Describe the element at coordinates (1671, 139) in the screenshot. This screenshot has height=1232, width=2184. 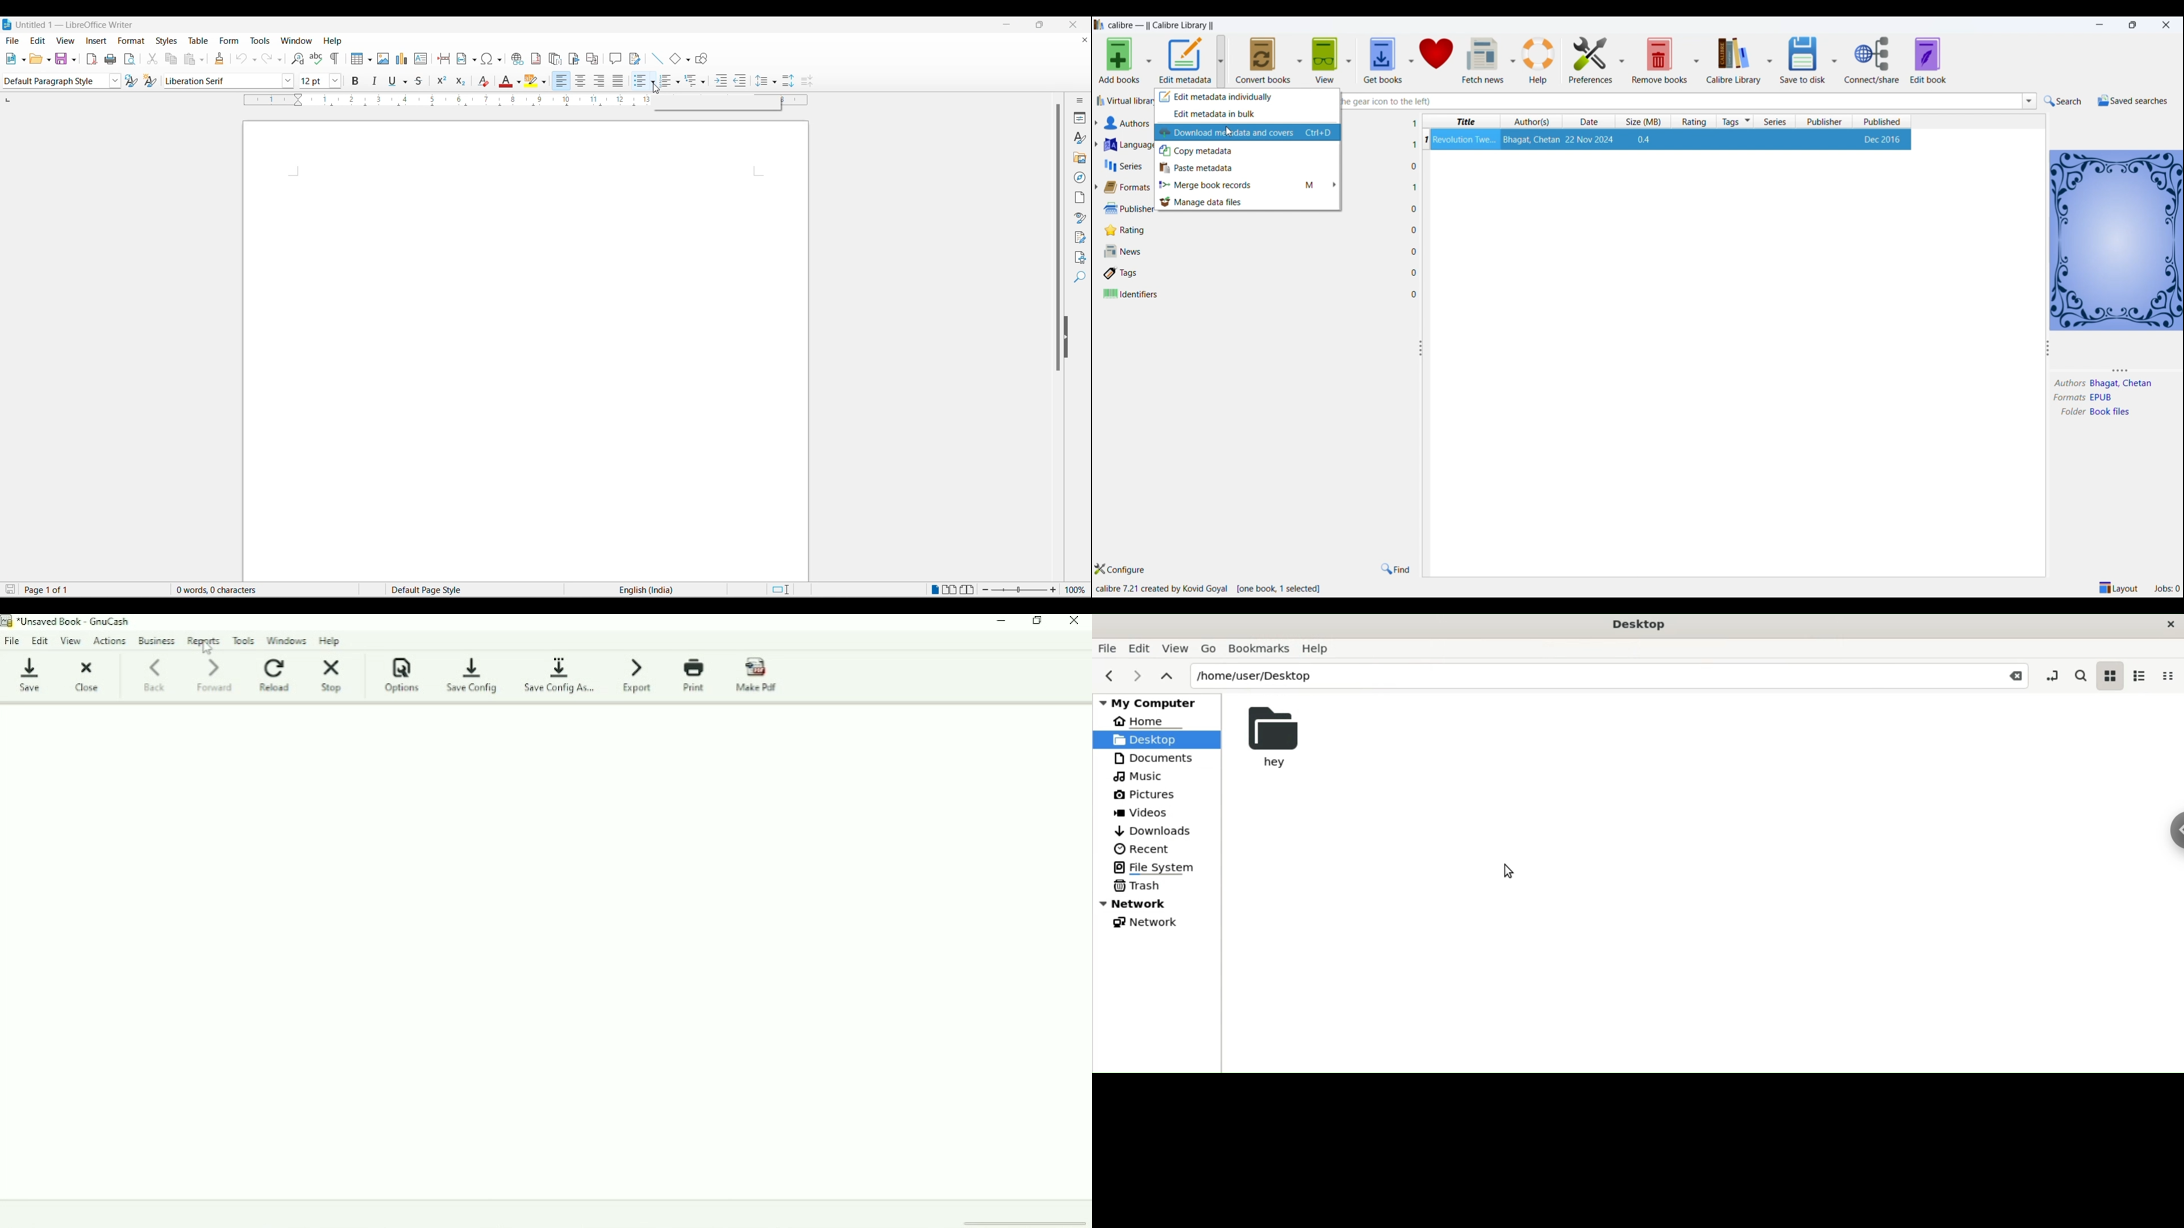
I see `book details` at that location.